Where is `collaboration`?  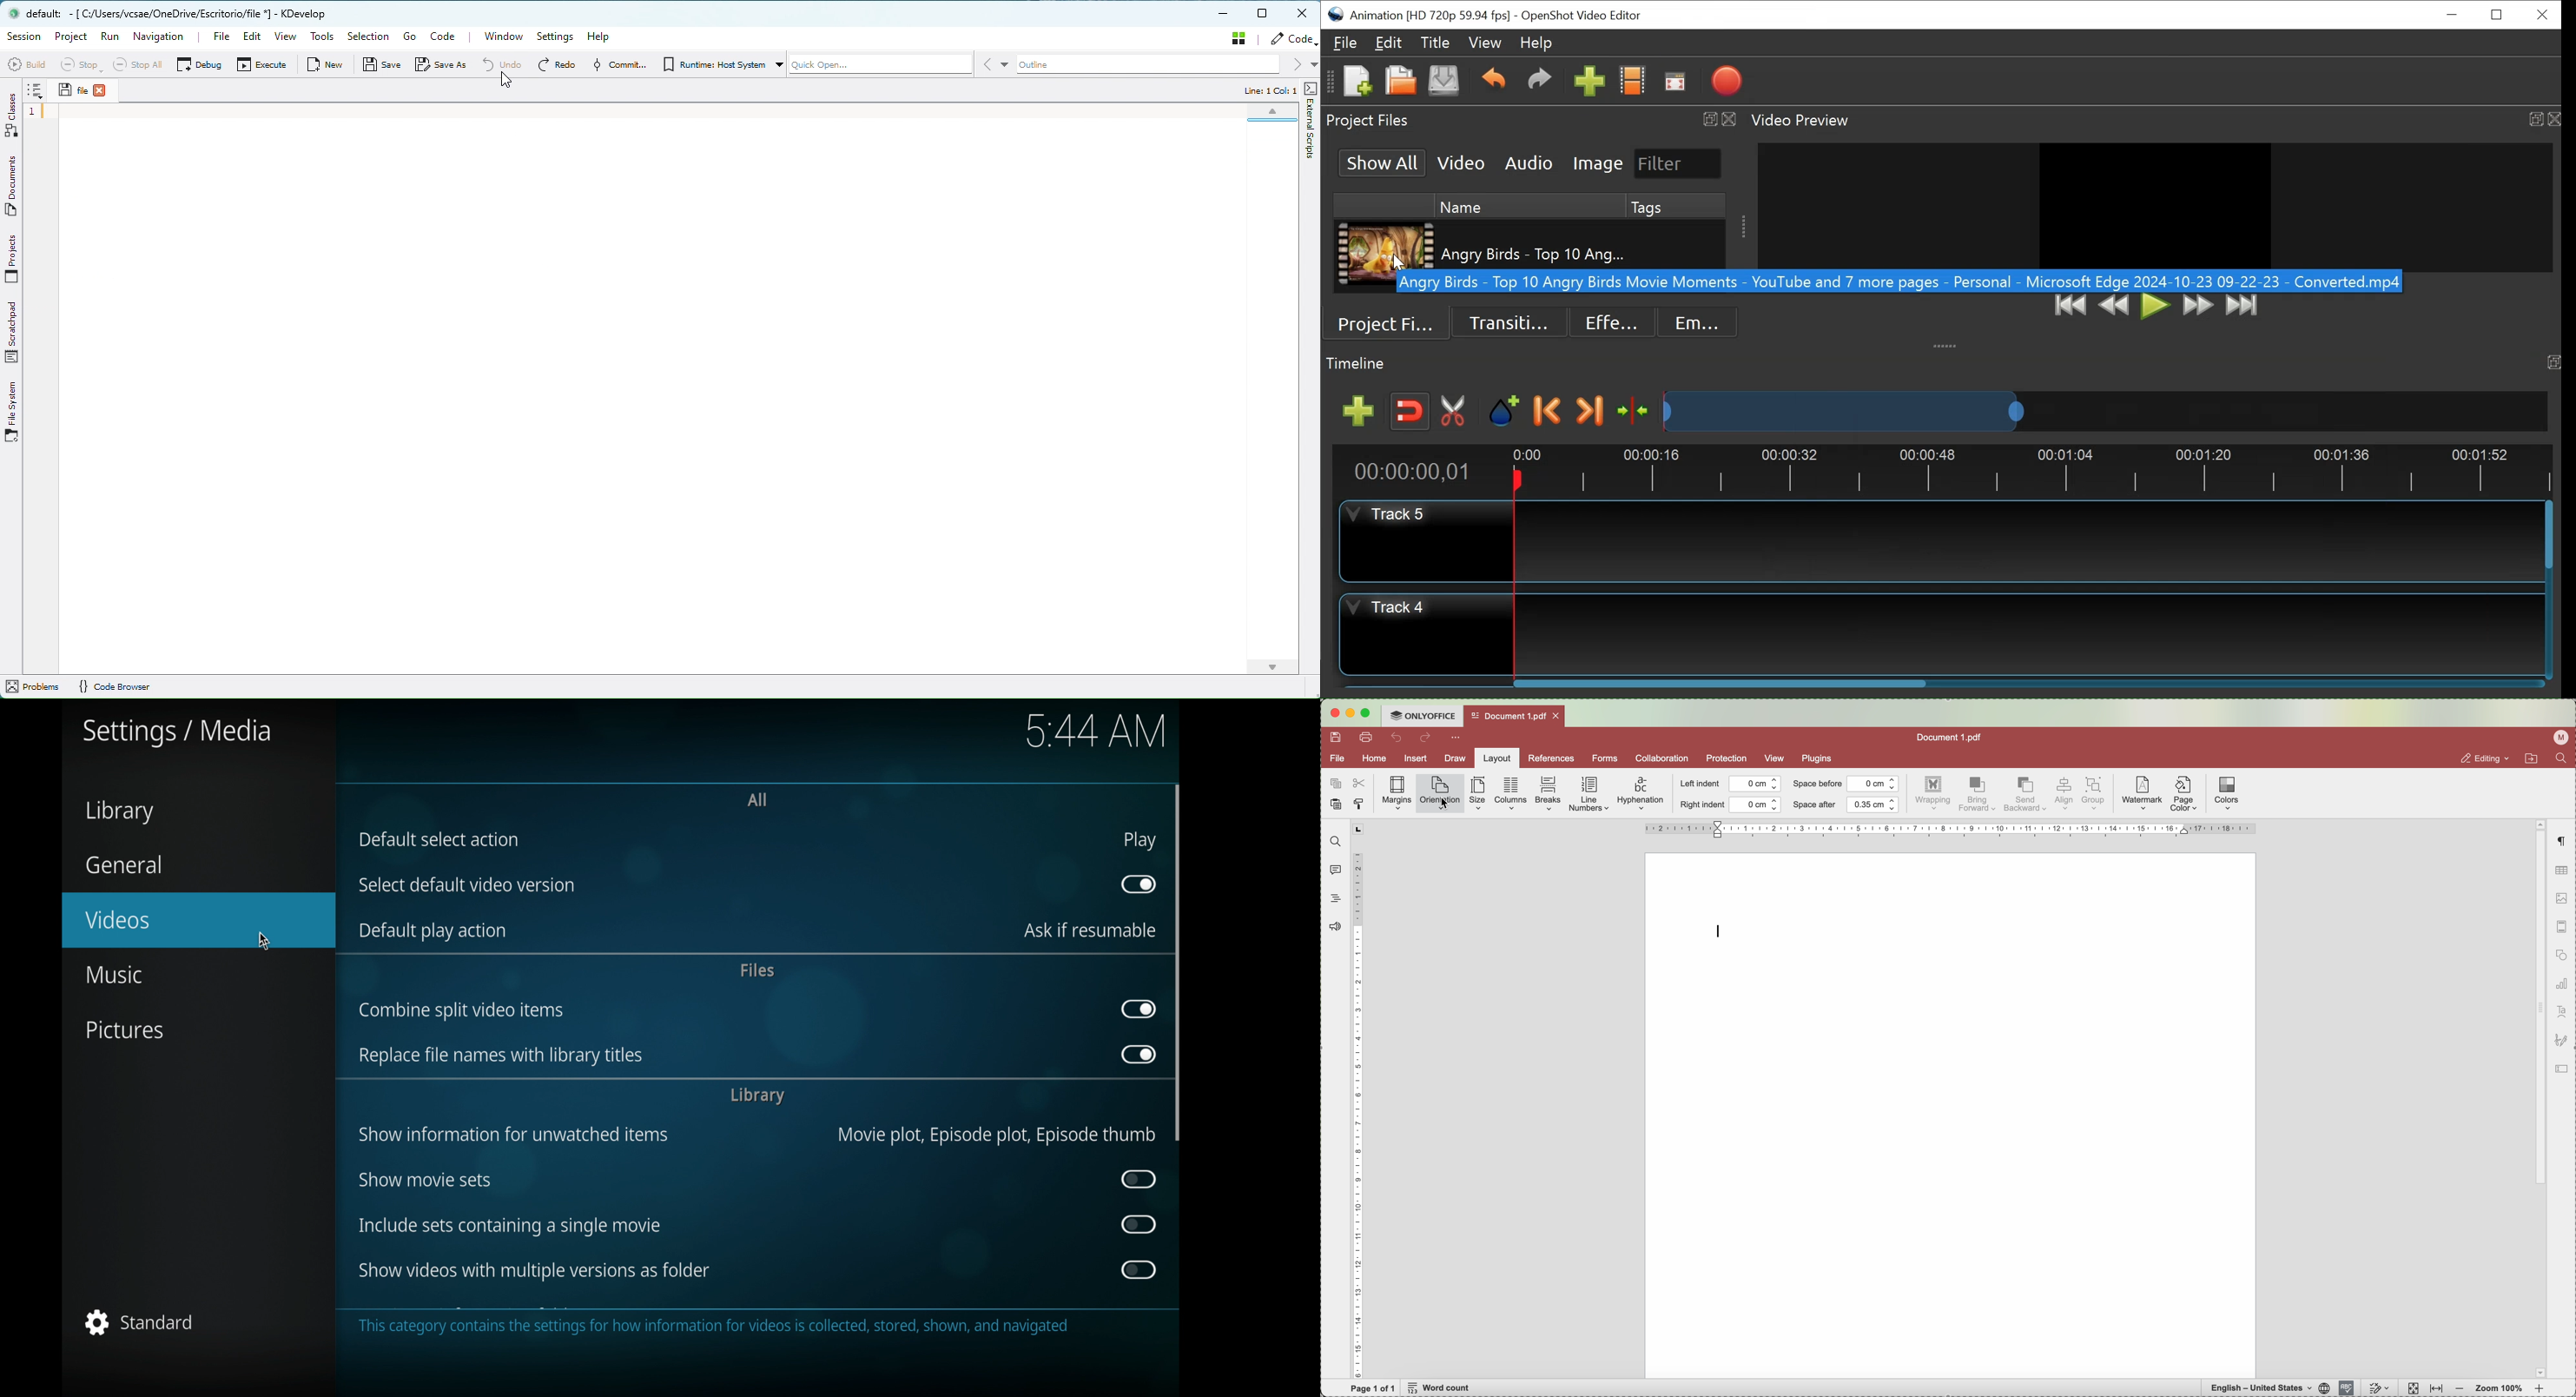 collaboration is located at coordinates (1661, 758).